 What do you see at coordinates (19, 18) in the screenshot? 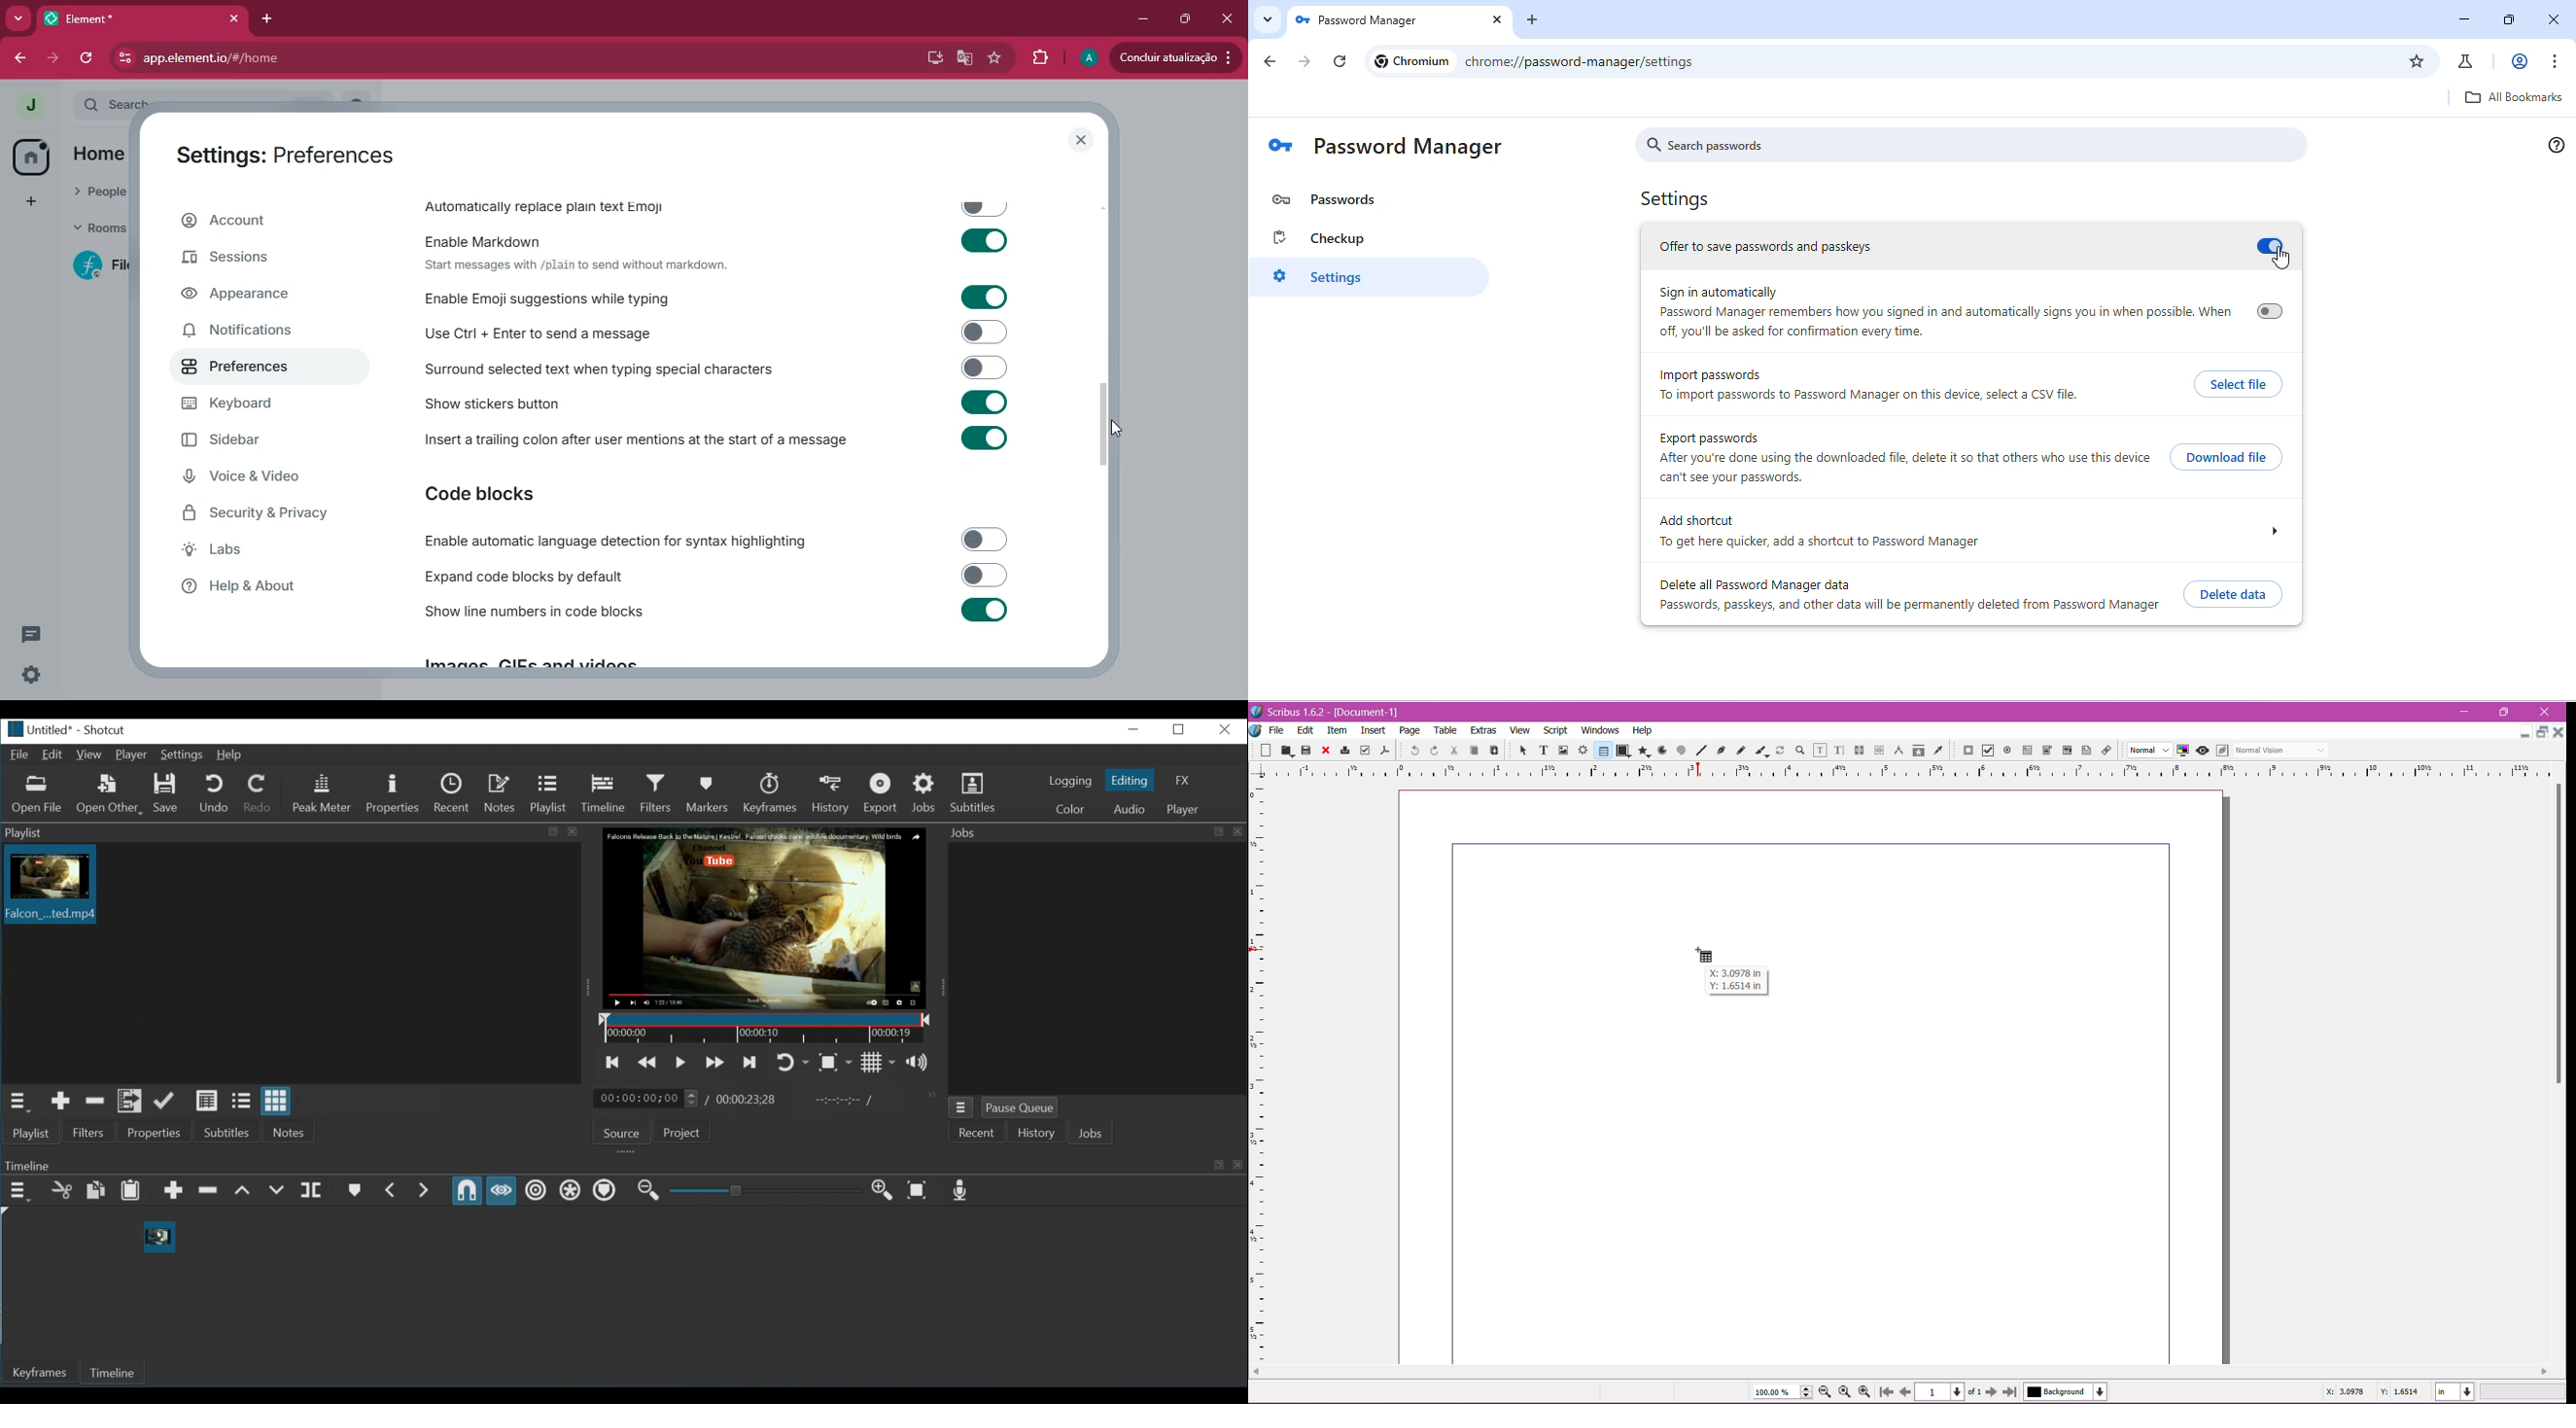
I see `more` at bounding box center [19, 18].